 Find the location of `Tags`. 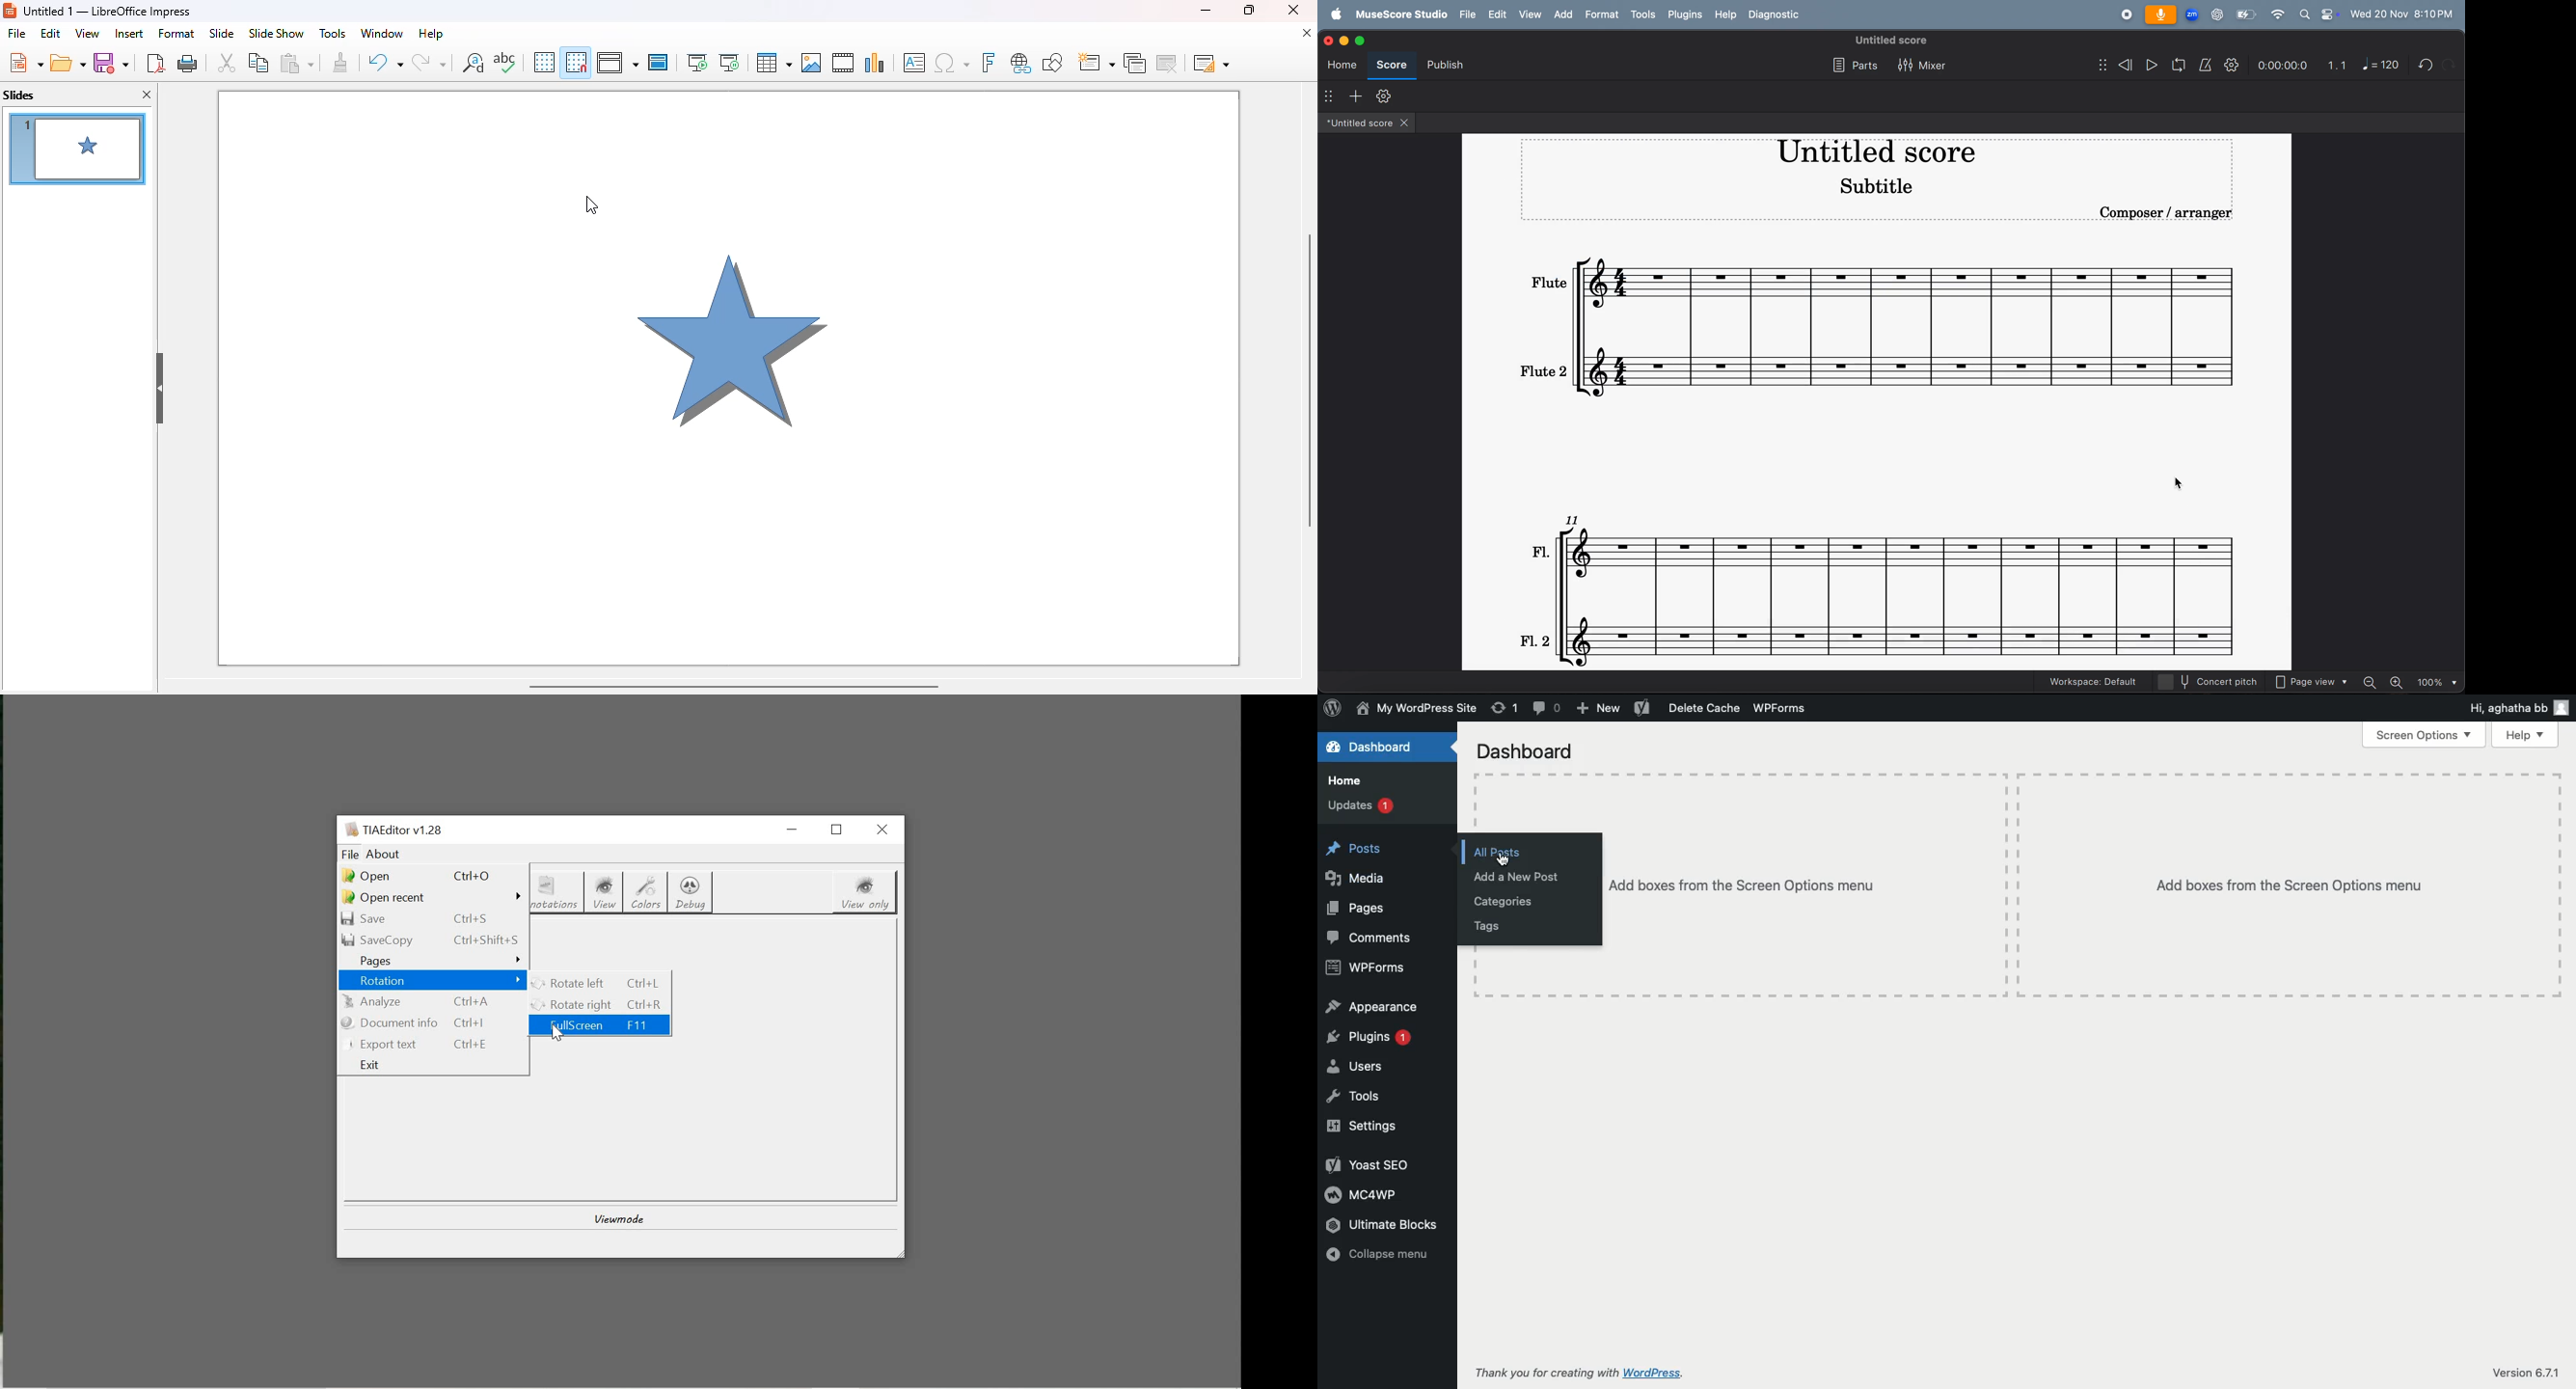

Tags is located at coordinates (1493, 929).